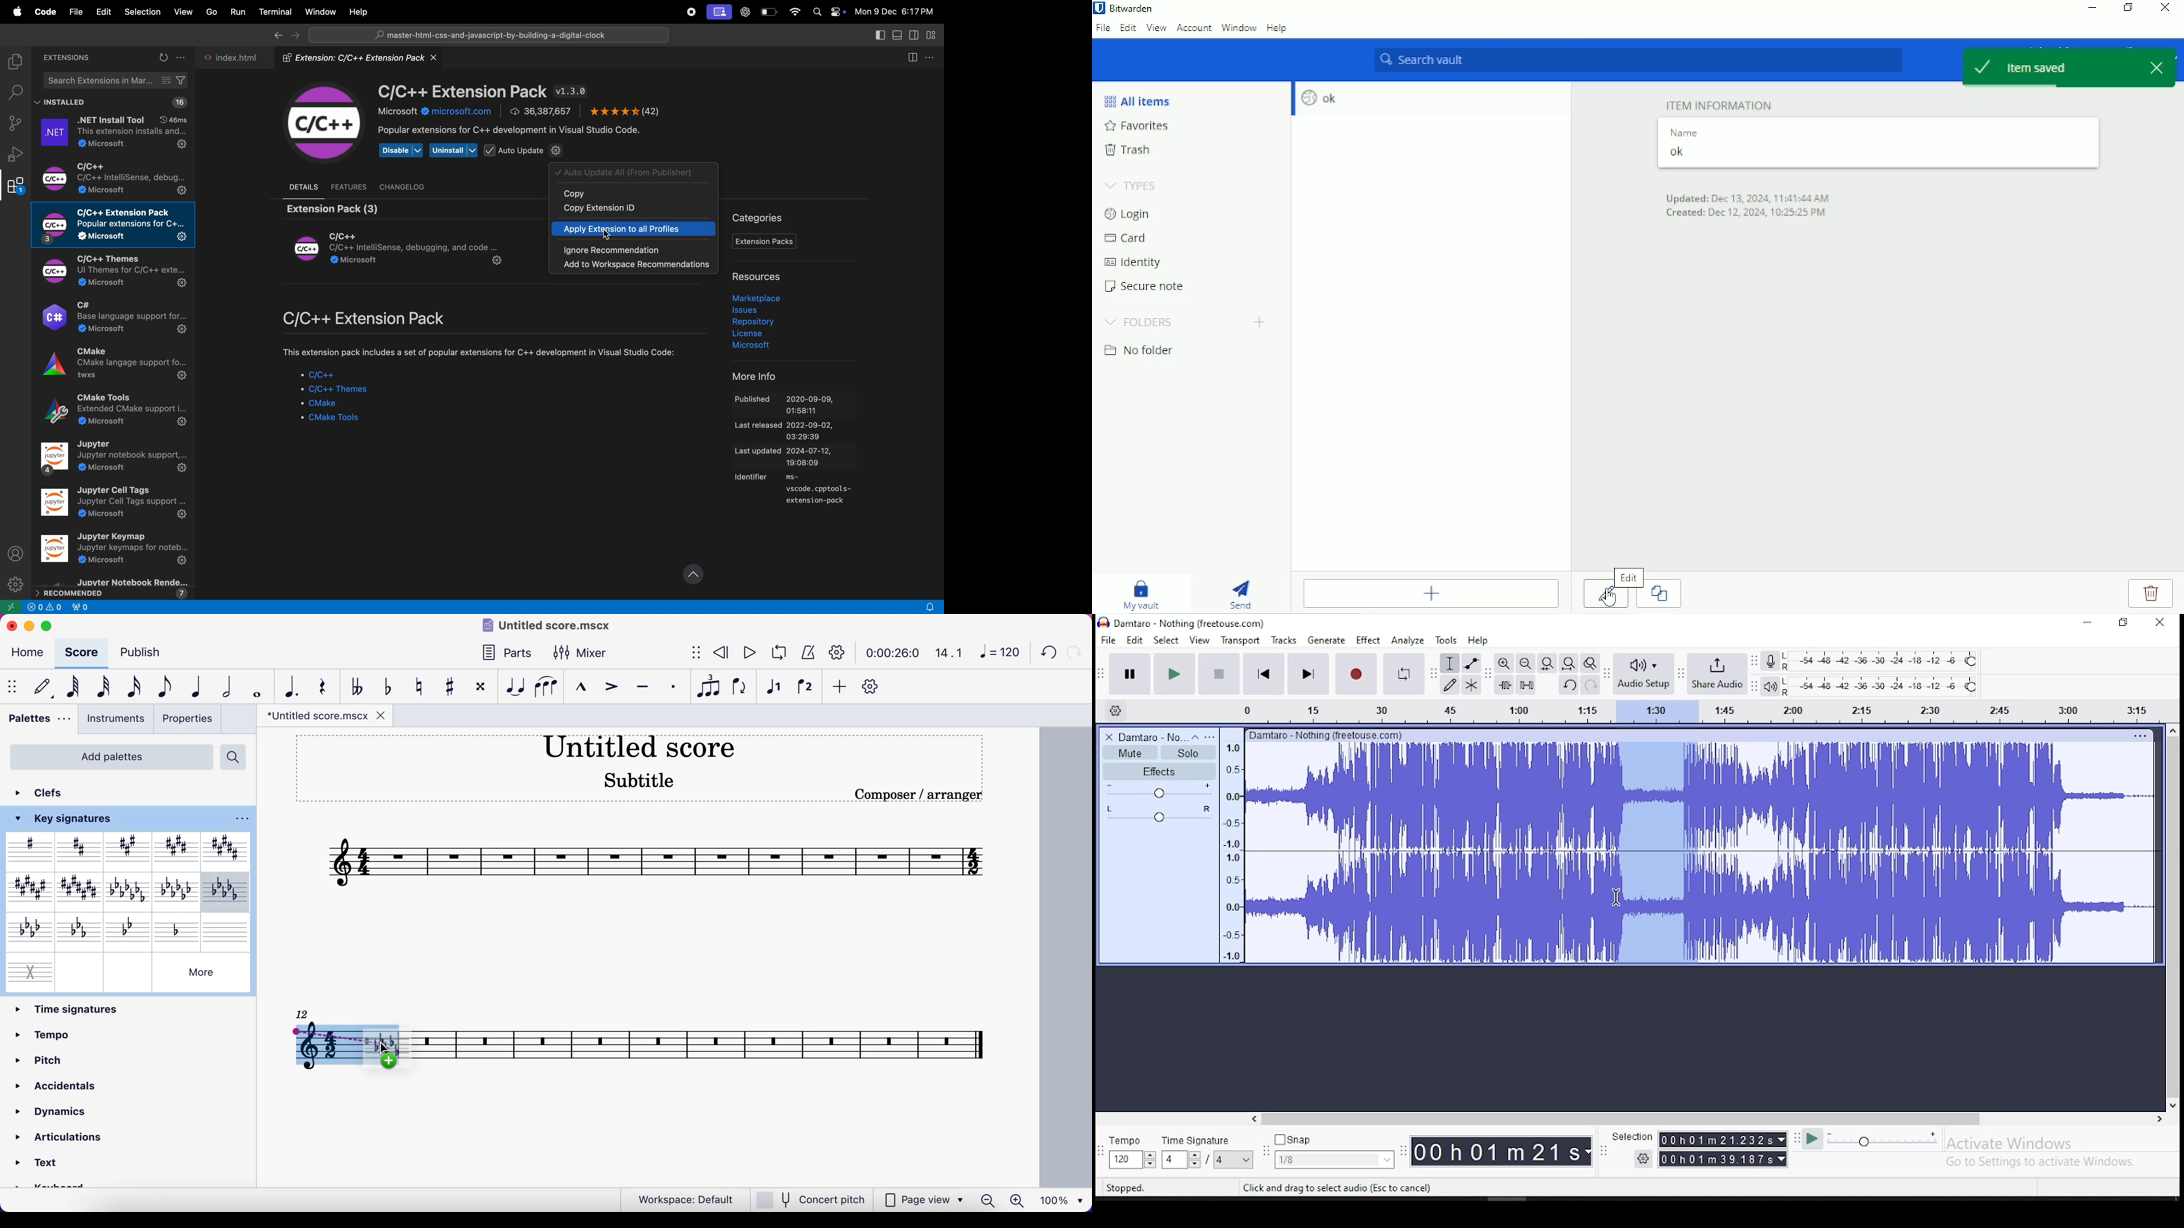 This screenshot has width=2184, height=1232. What do you see at coordinates (777, 690) in the screenshot?
I see `voice 1` at bounding box center [777, 690].